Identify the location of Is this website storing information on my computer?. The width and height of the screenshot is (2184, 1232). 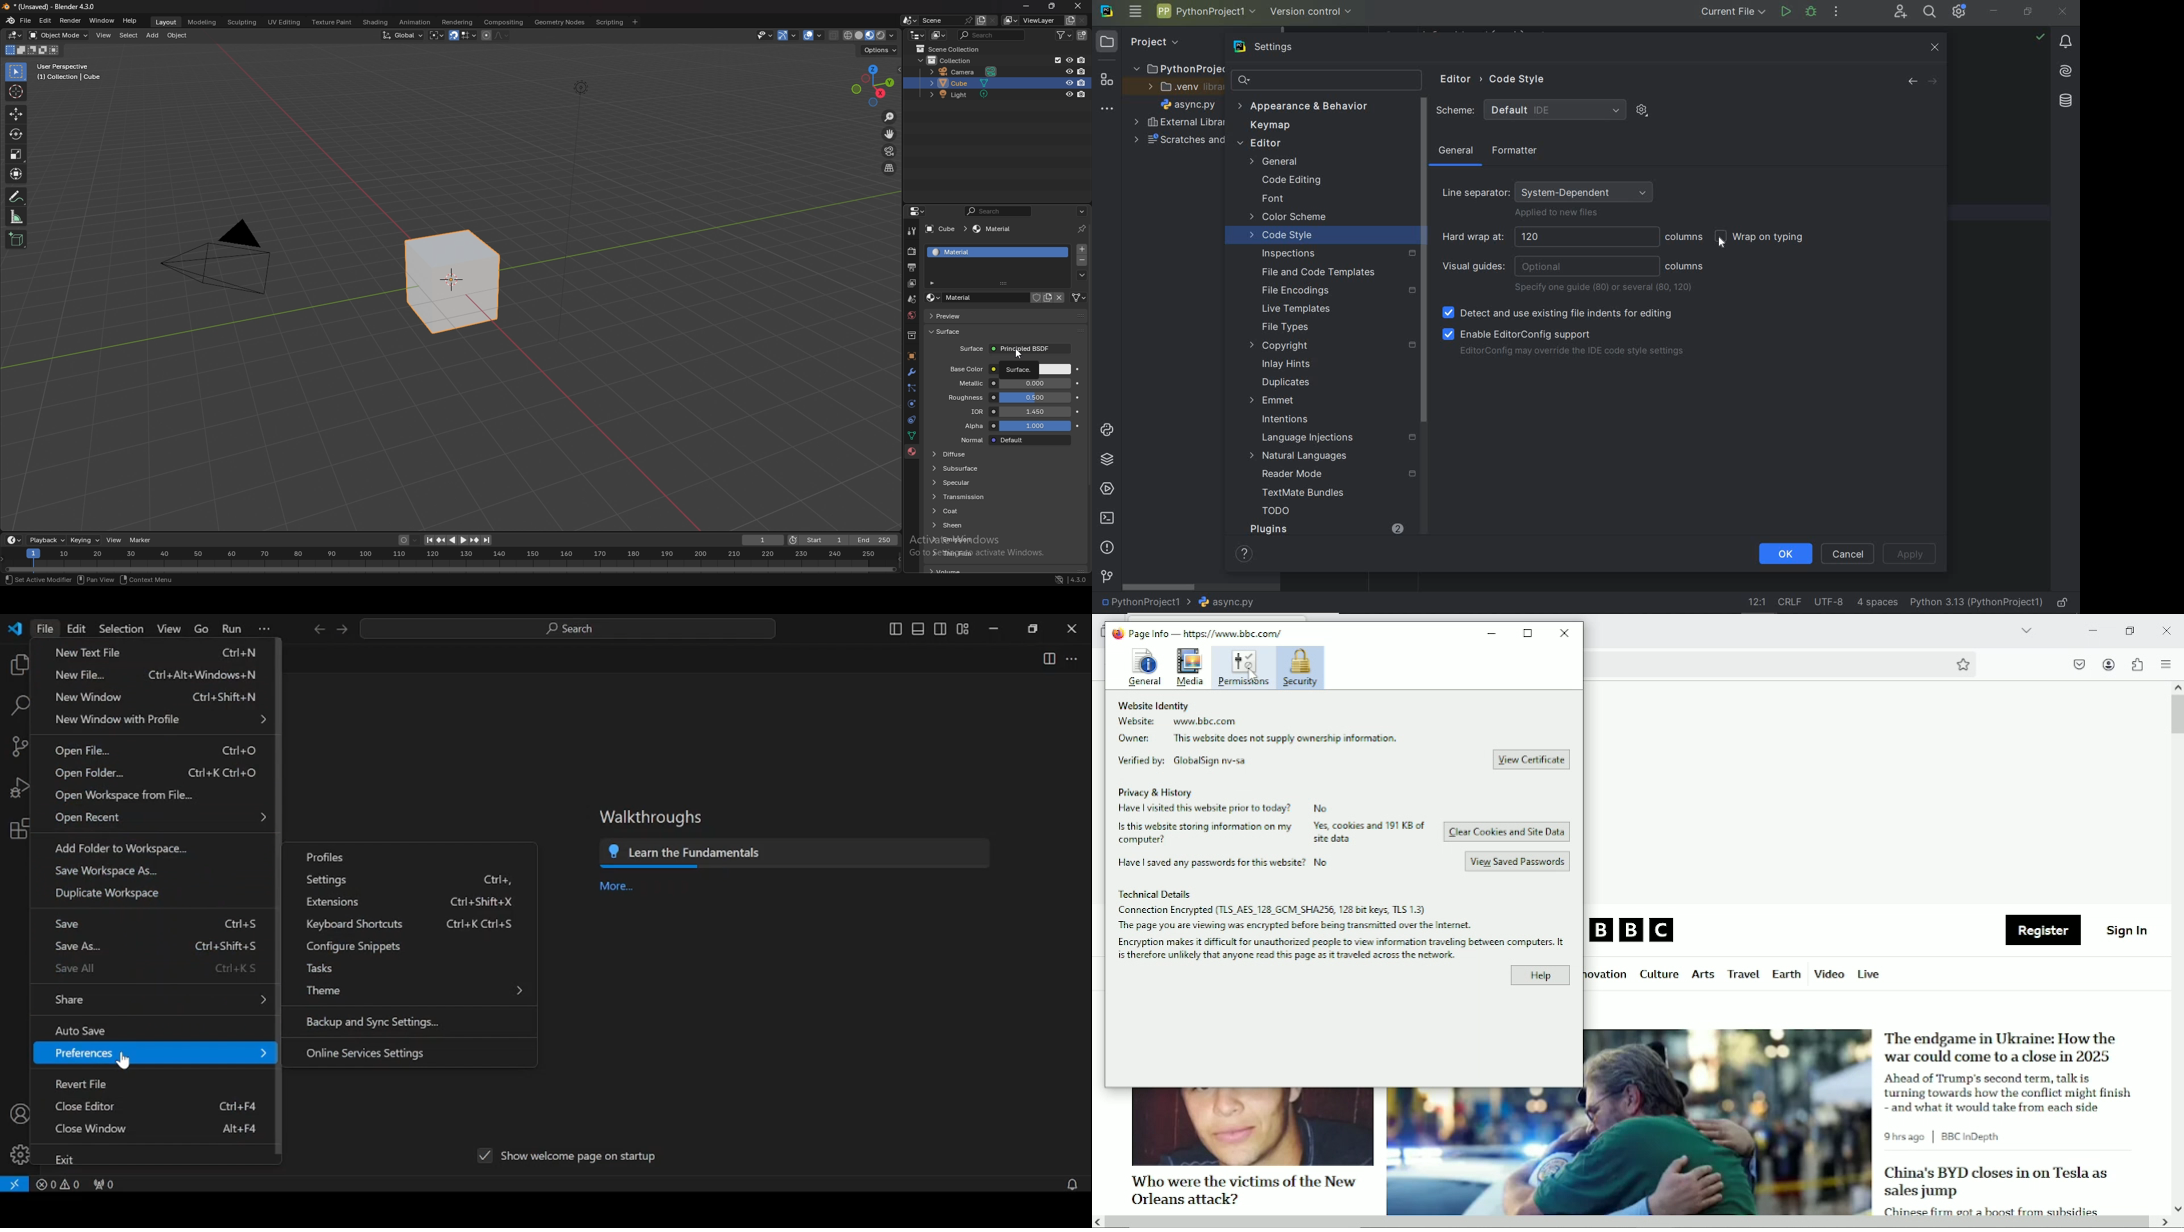
(1206, 833).